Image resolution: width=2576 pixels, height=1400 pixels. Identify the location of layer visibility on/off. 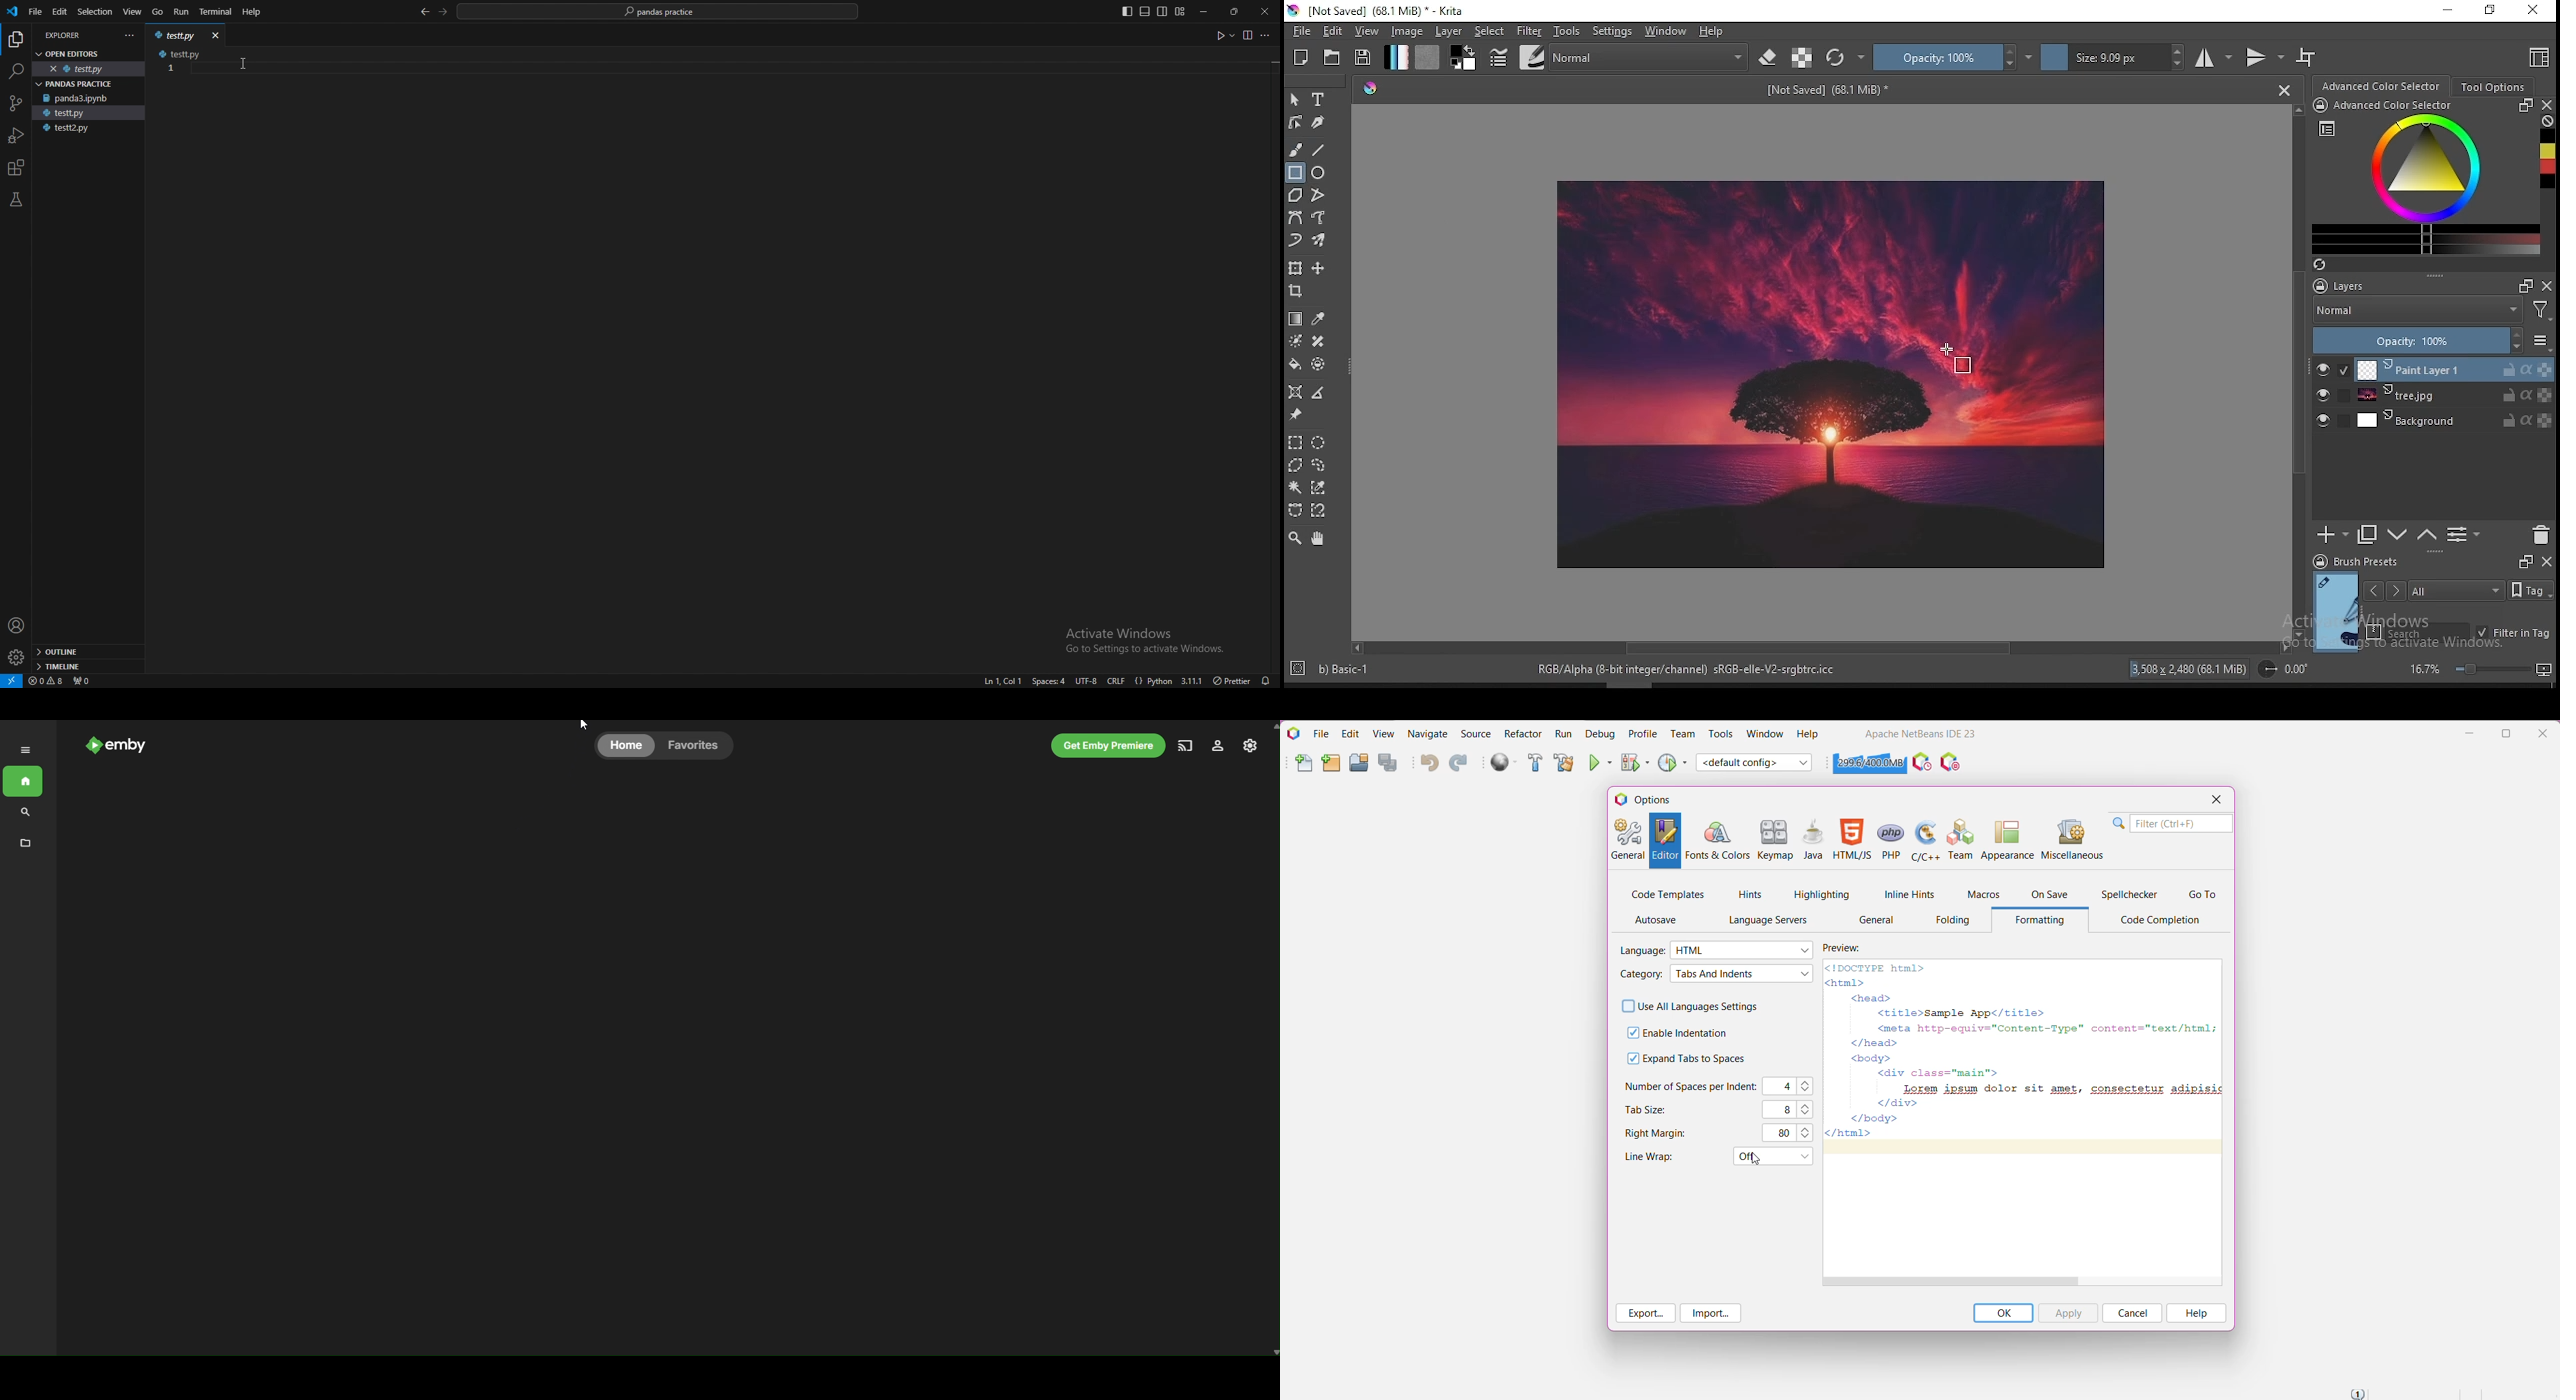
(2324, 369).